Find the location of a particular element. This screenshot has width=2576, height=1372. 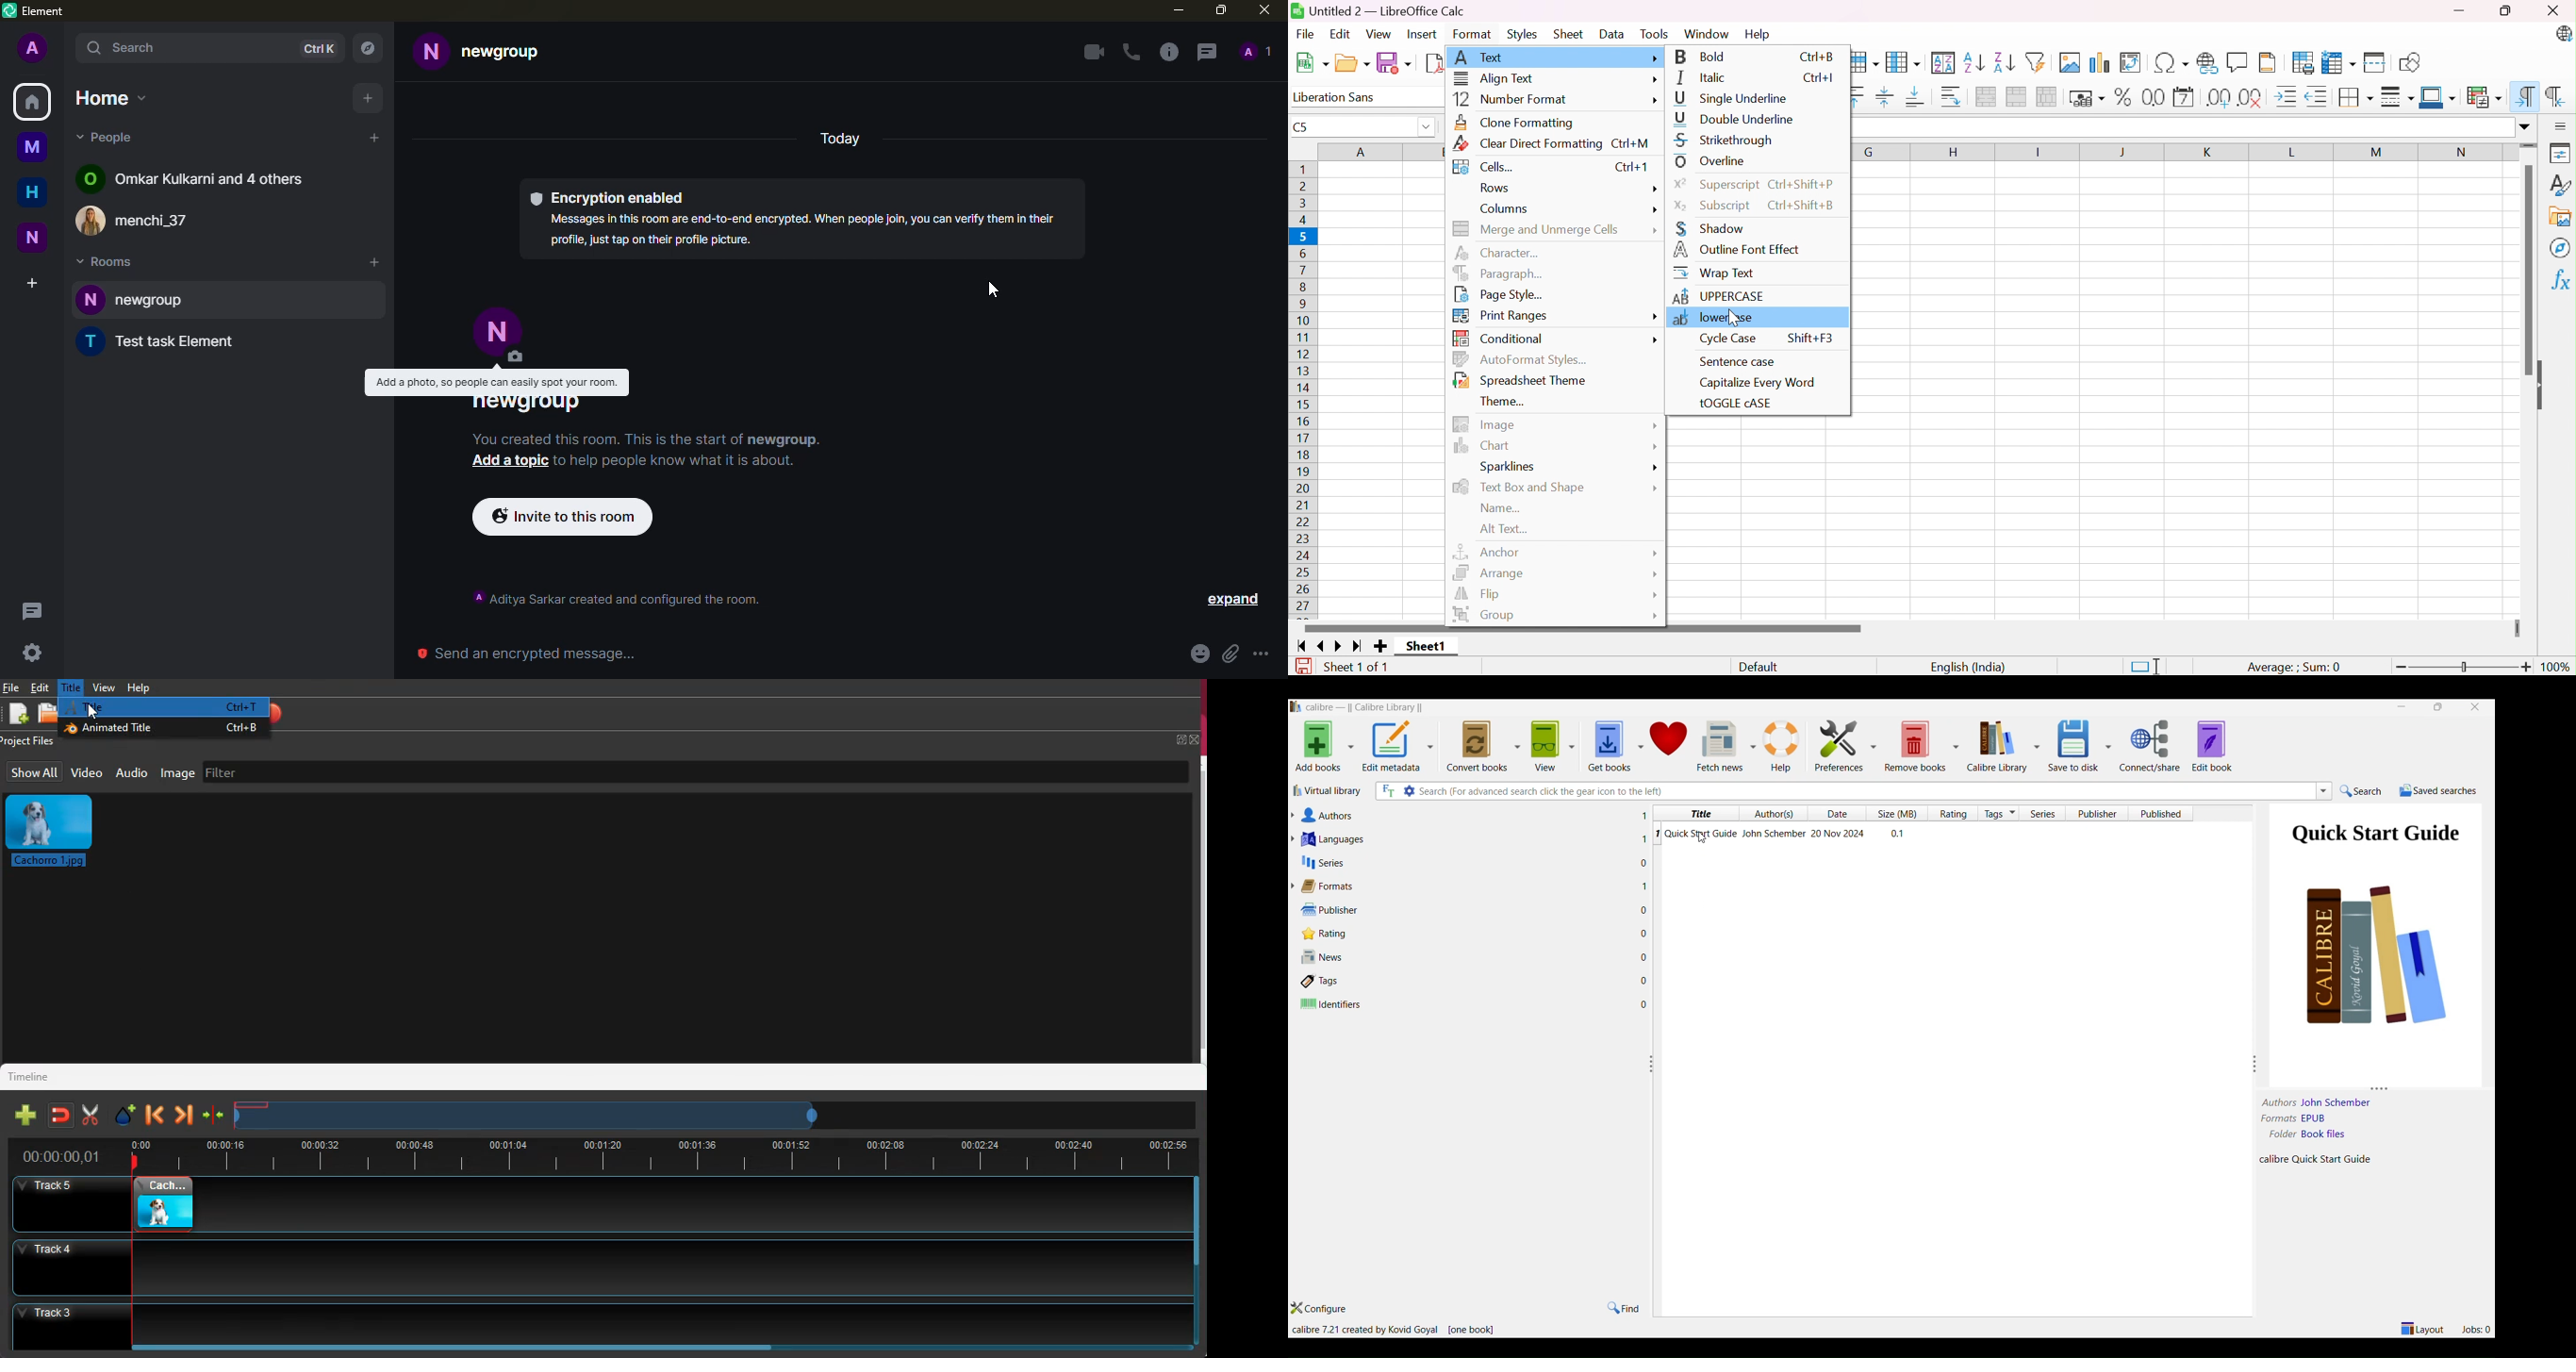

home is located at coordinates (32, 102).